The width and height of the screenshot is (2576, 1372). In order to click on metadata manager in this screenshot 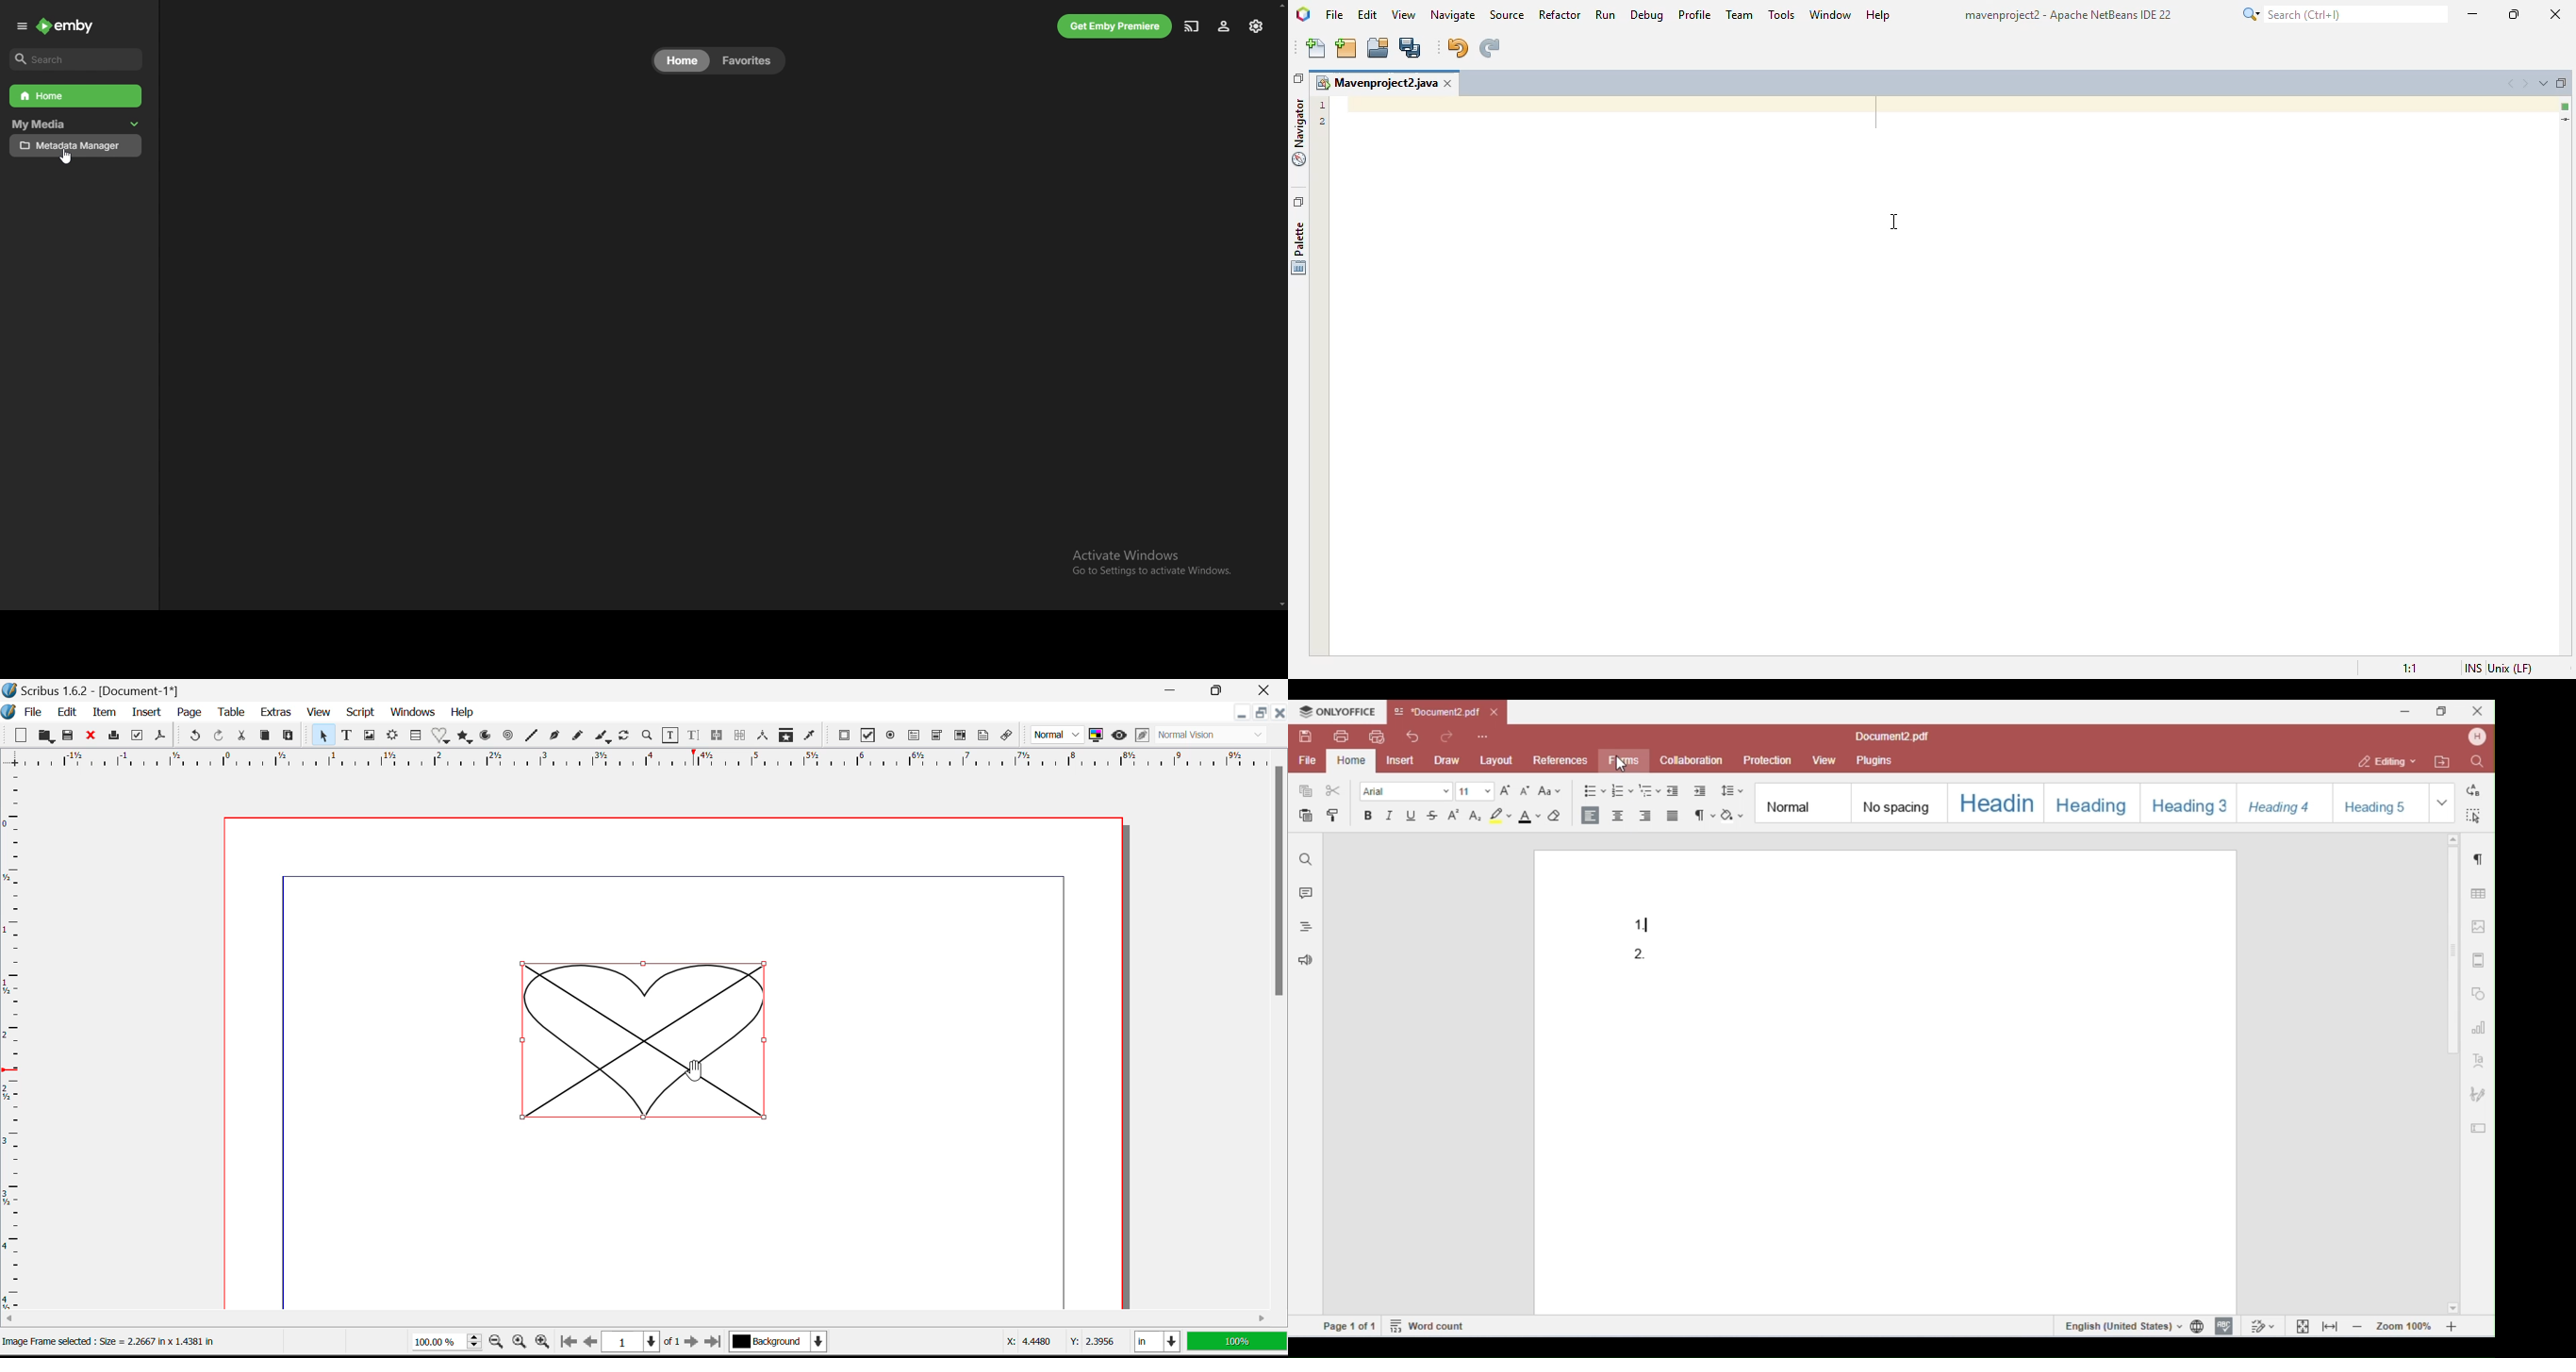, I will do `click(76, 146)`.